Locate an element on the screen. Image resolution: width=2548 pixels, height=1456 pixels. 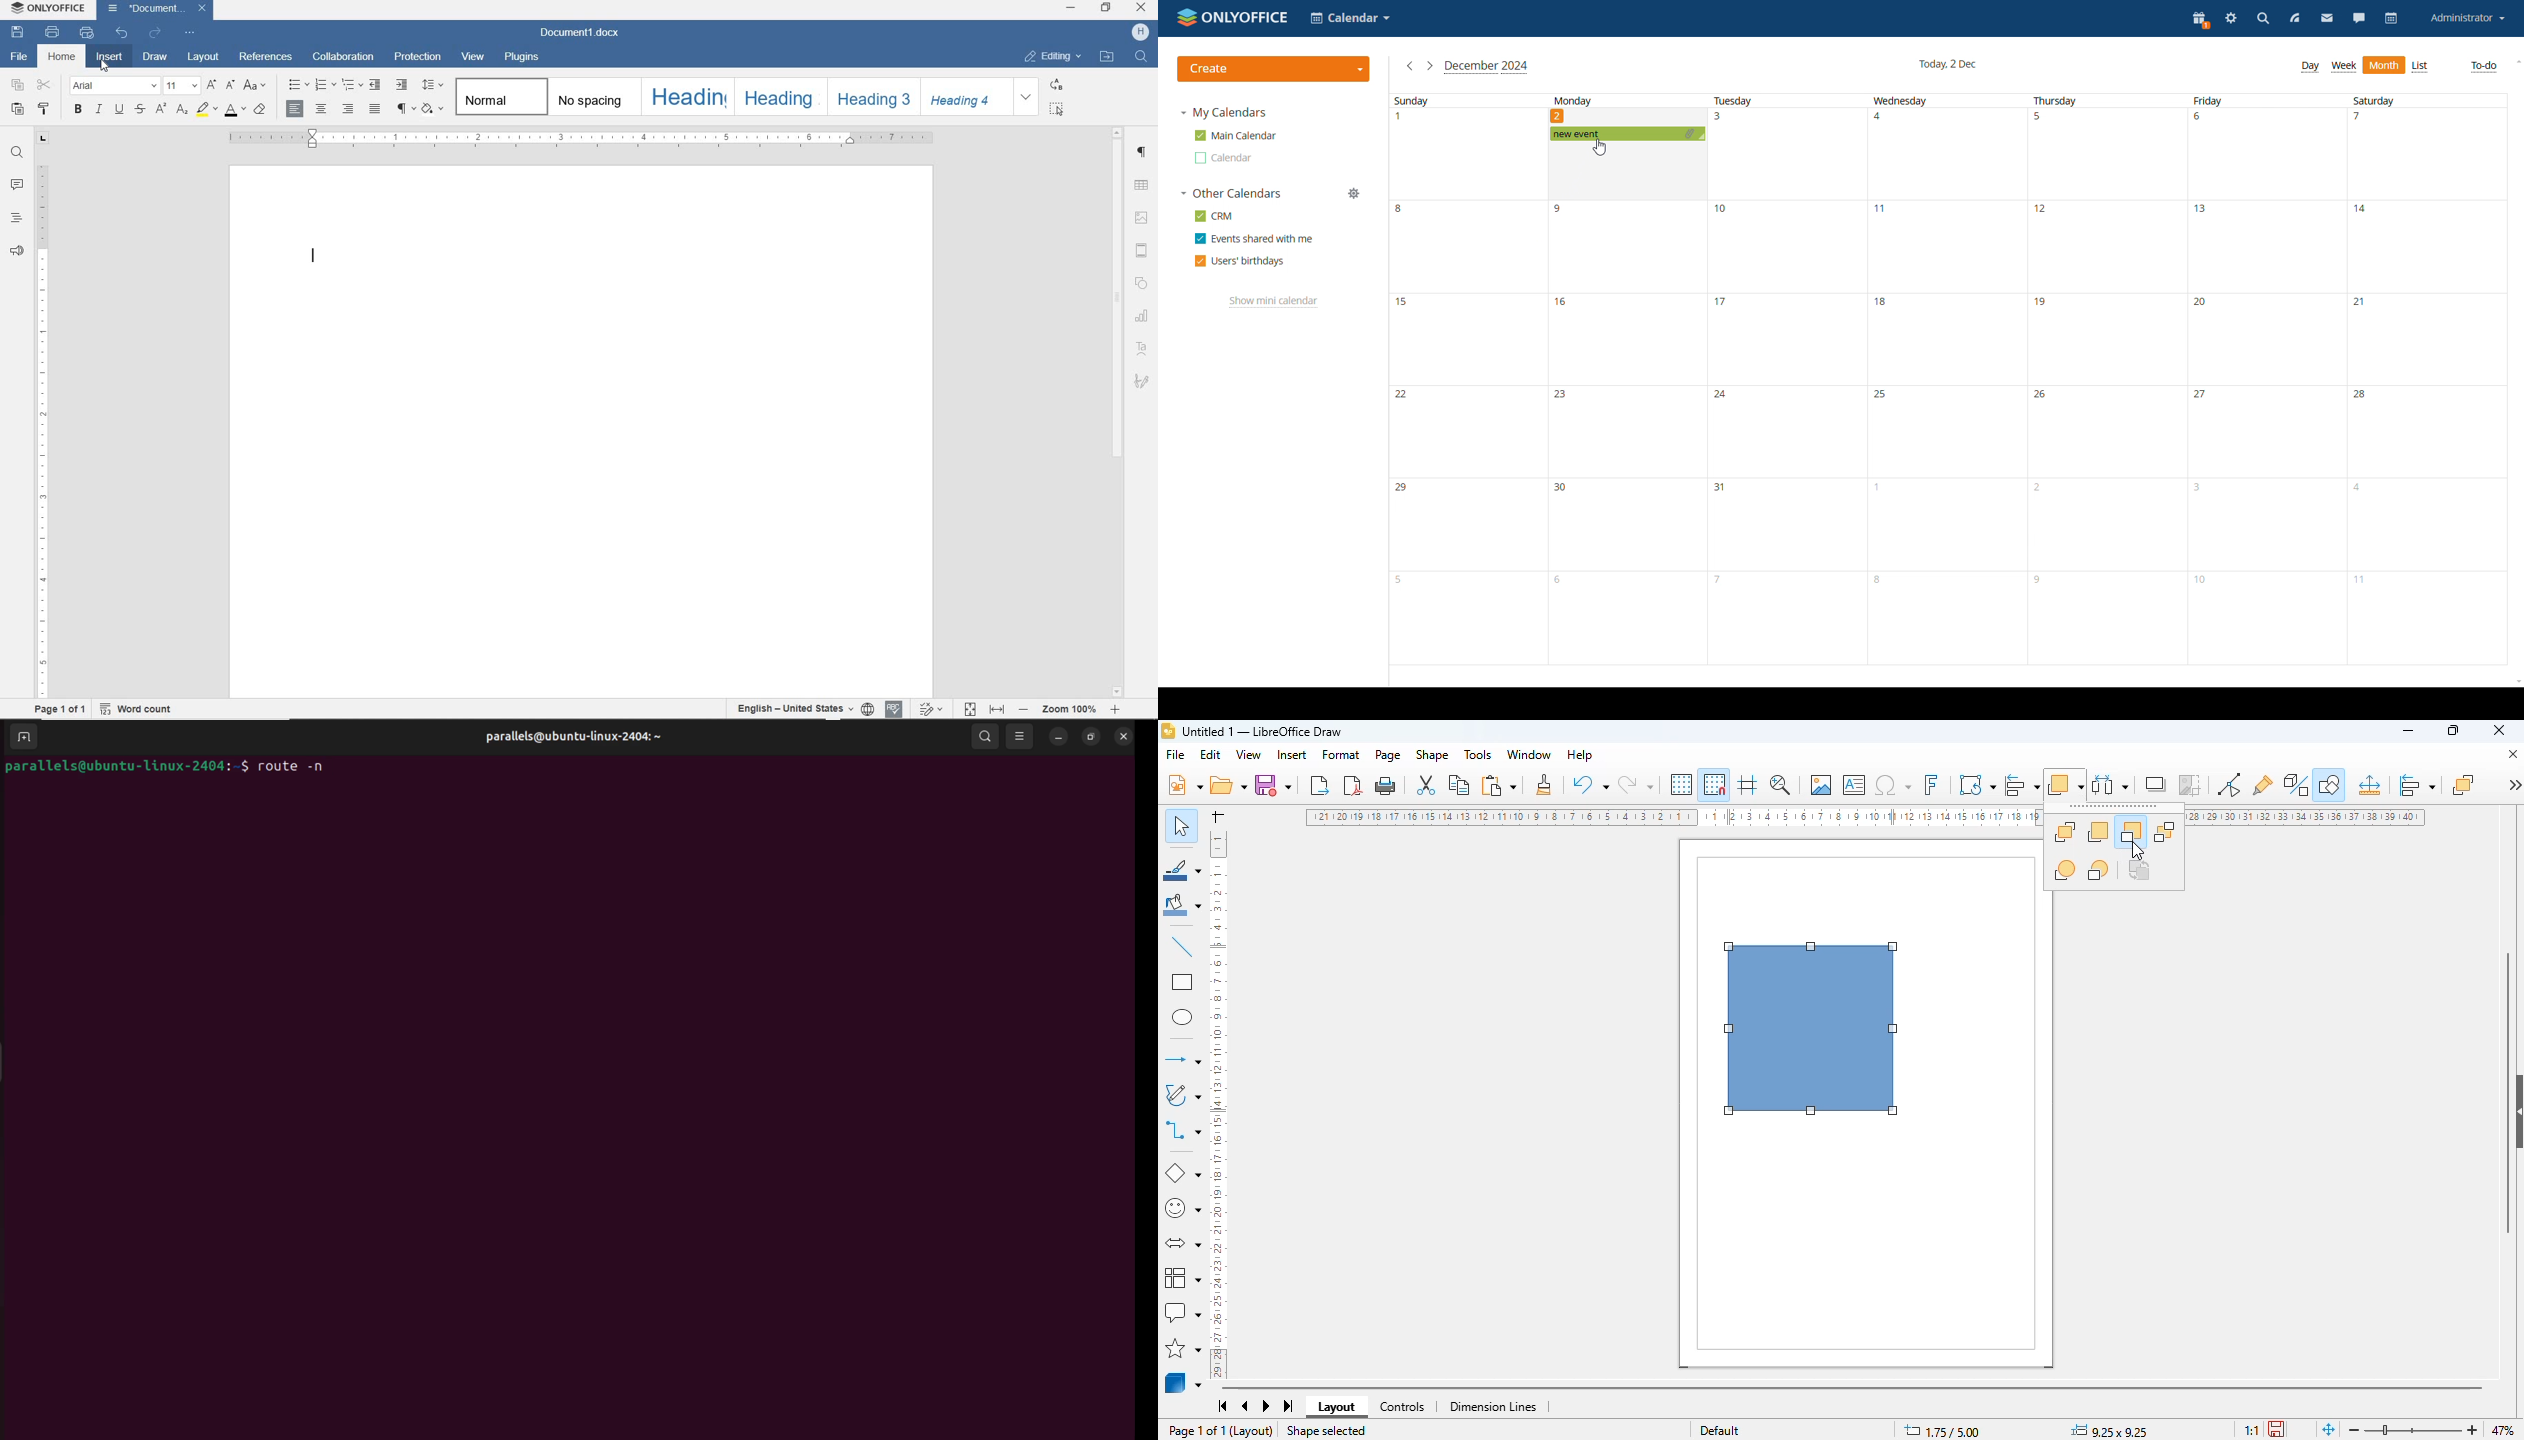
page is located at coordinates (1388, 755).